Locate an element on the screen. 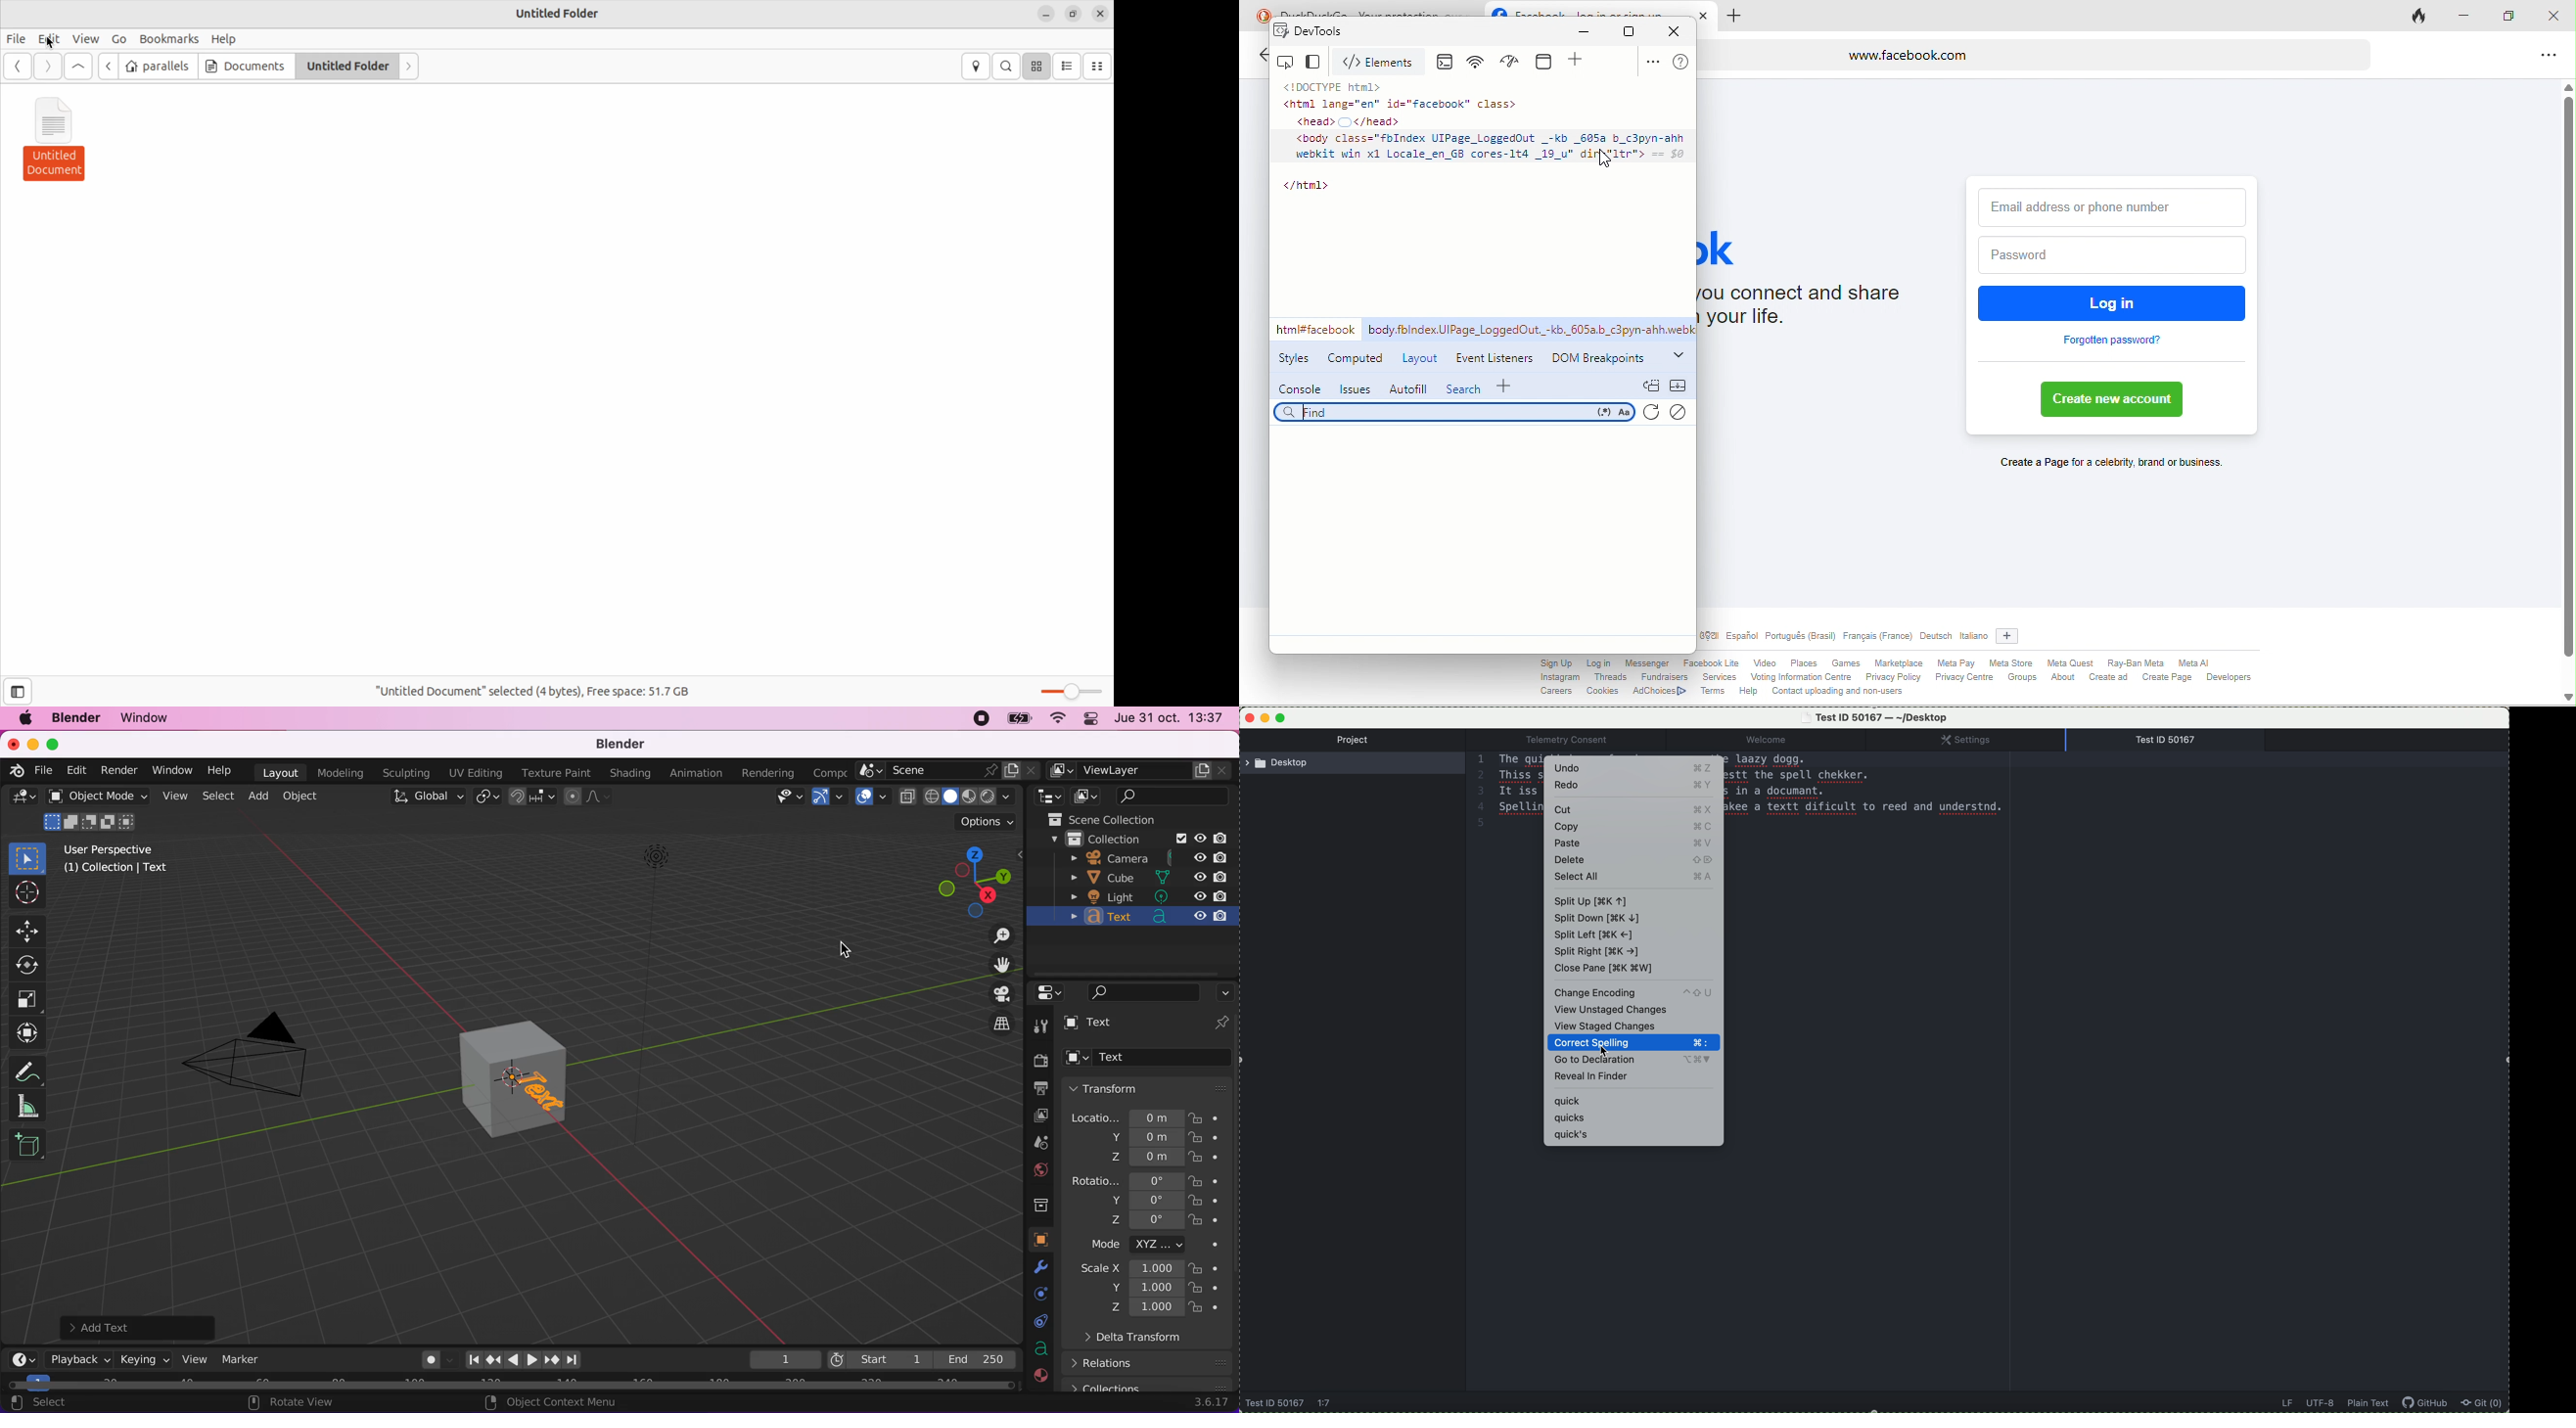  animation is located at coordinates (696, 773).